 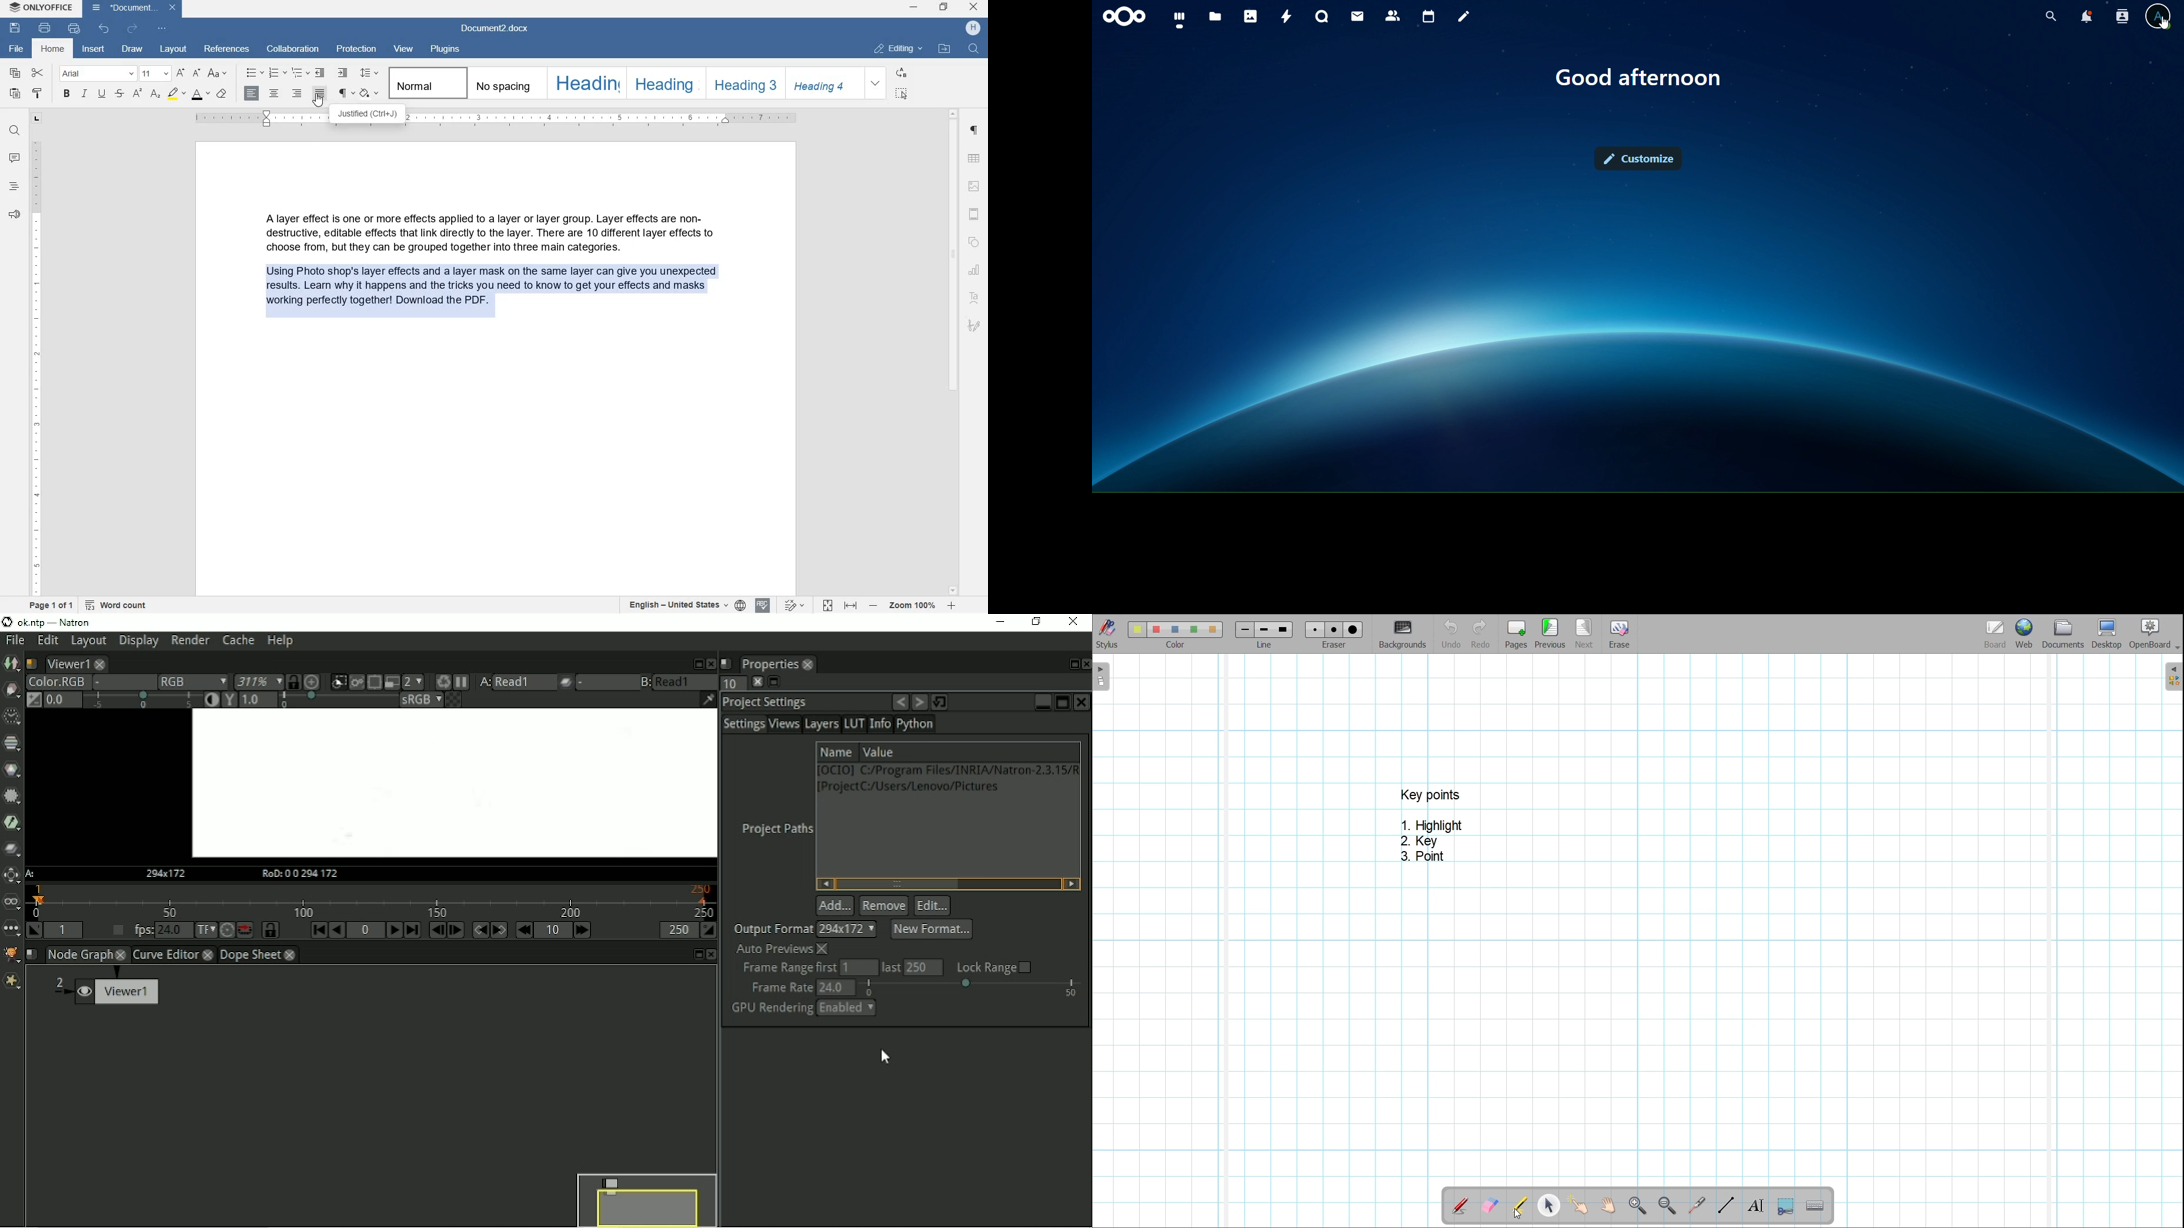 What do you see at coordinates (299, 72) in the screenshot?
I see `MULTILEVEL LIST` at bounding box center [299, 72].